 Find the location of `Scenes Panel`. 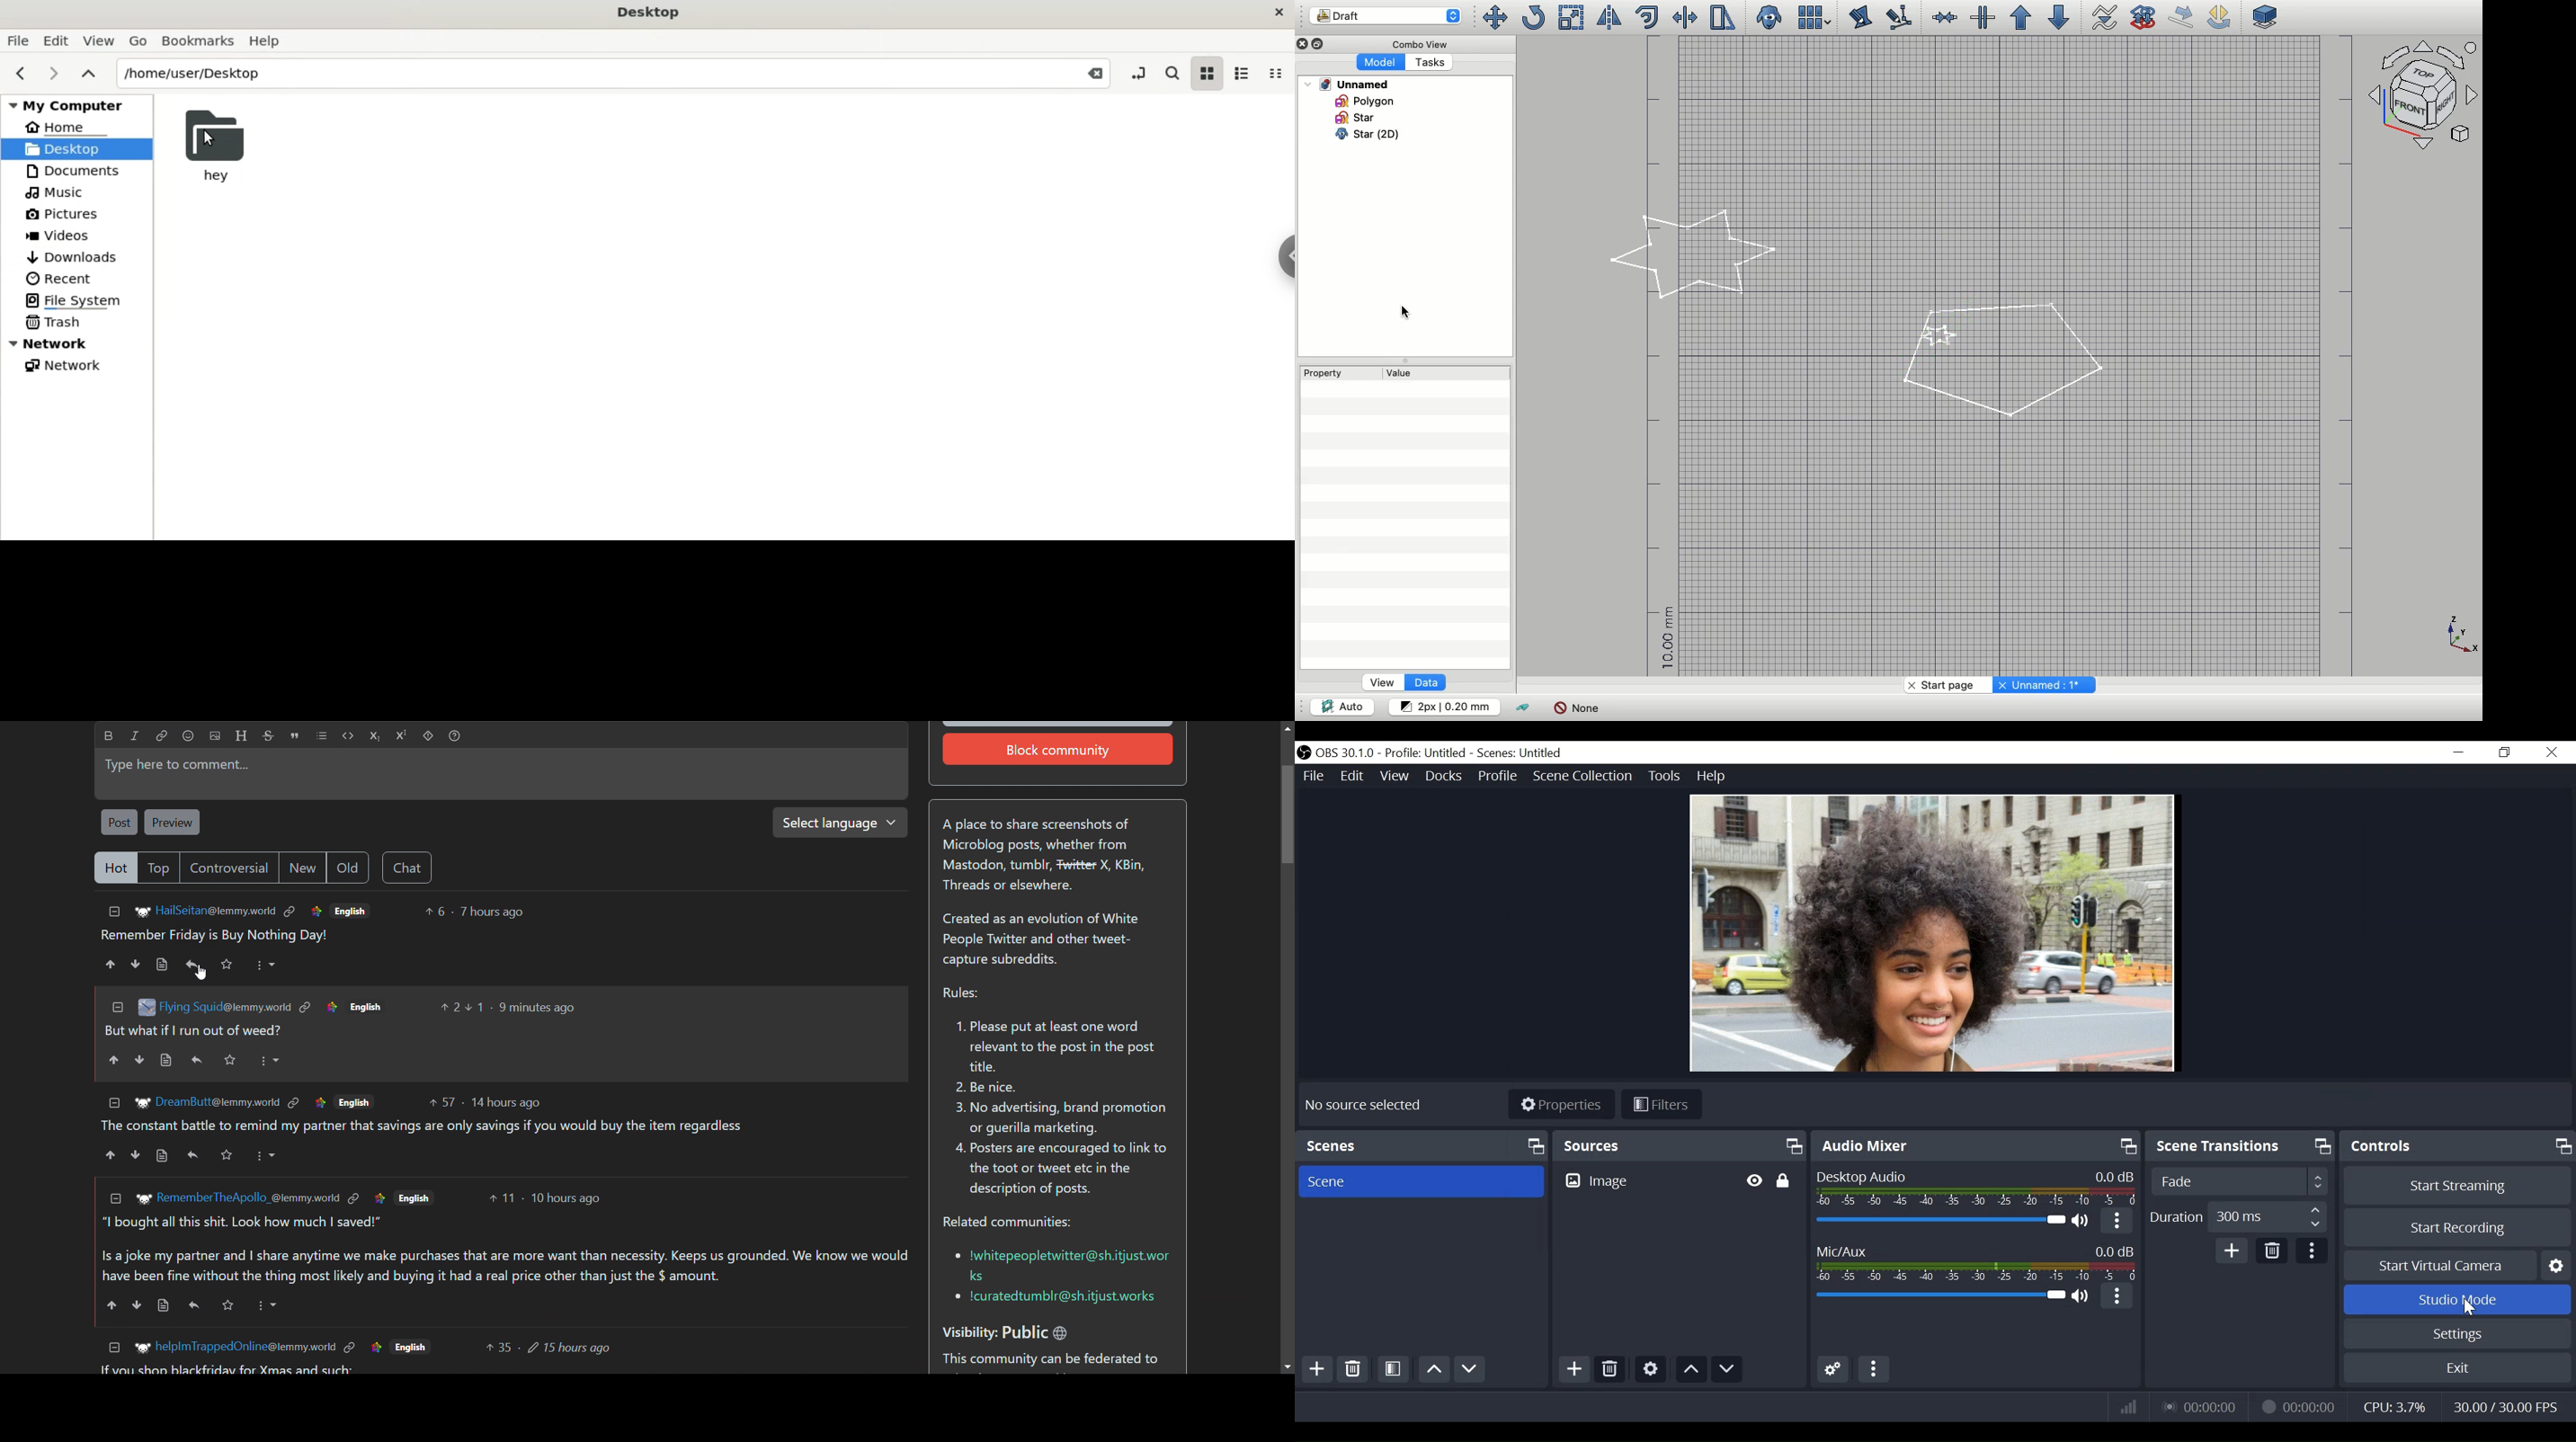

Scenes Panel is located at coordinates (1424, 1147).